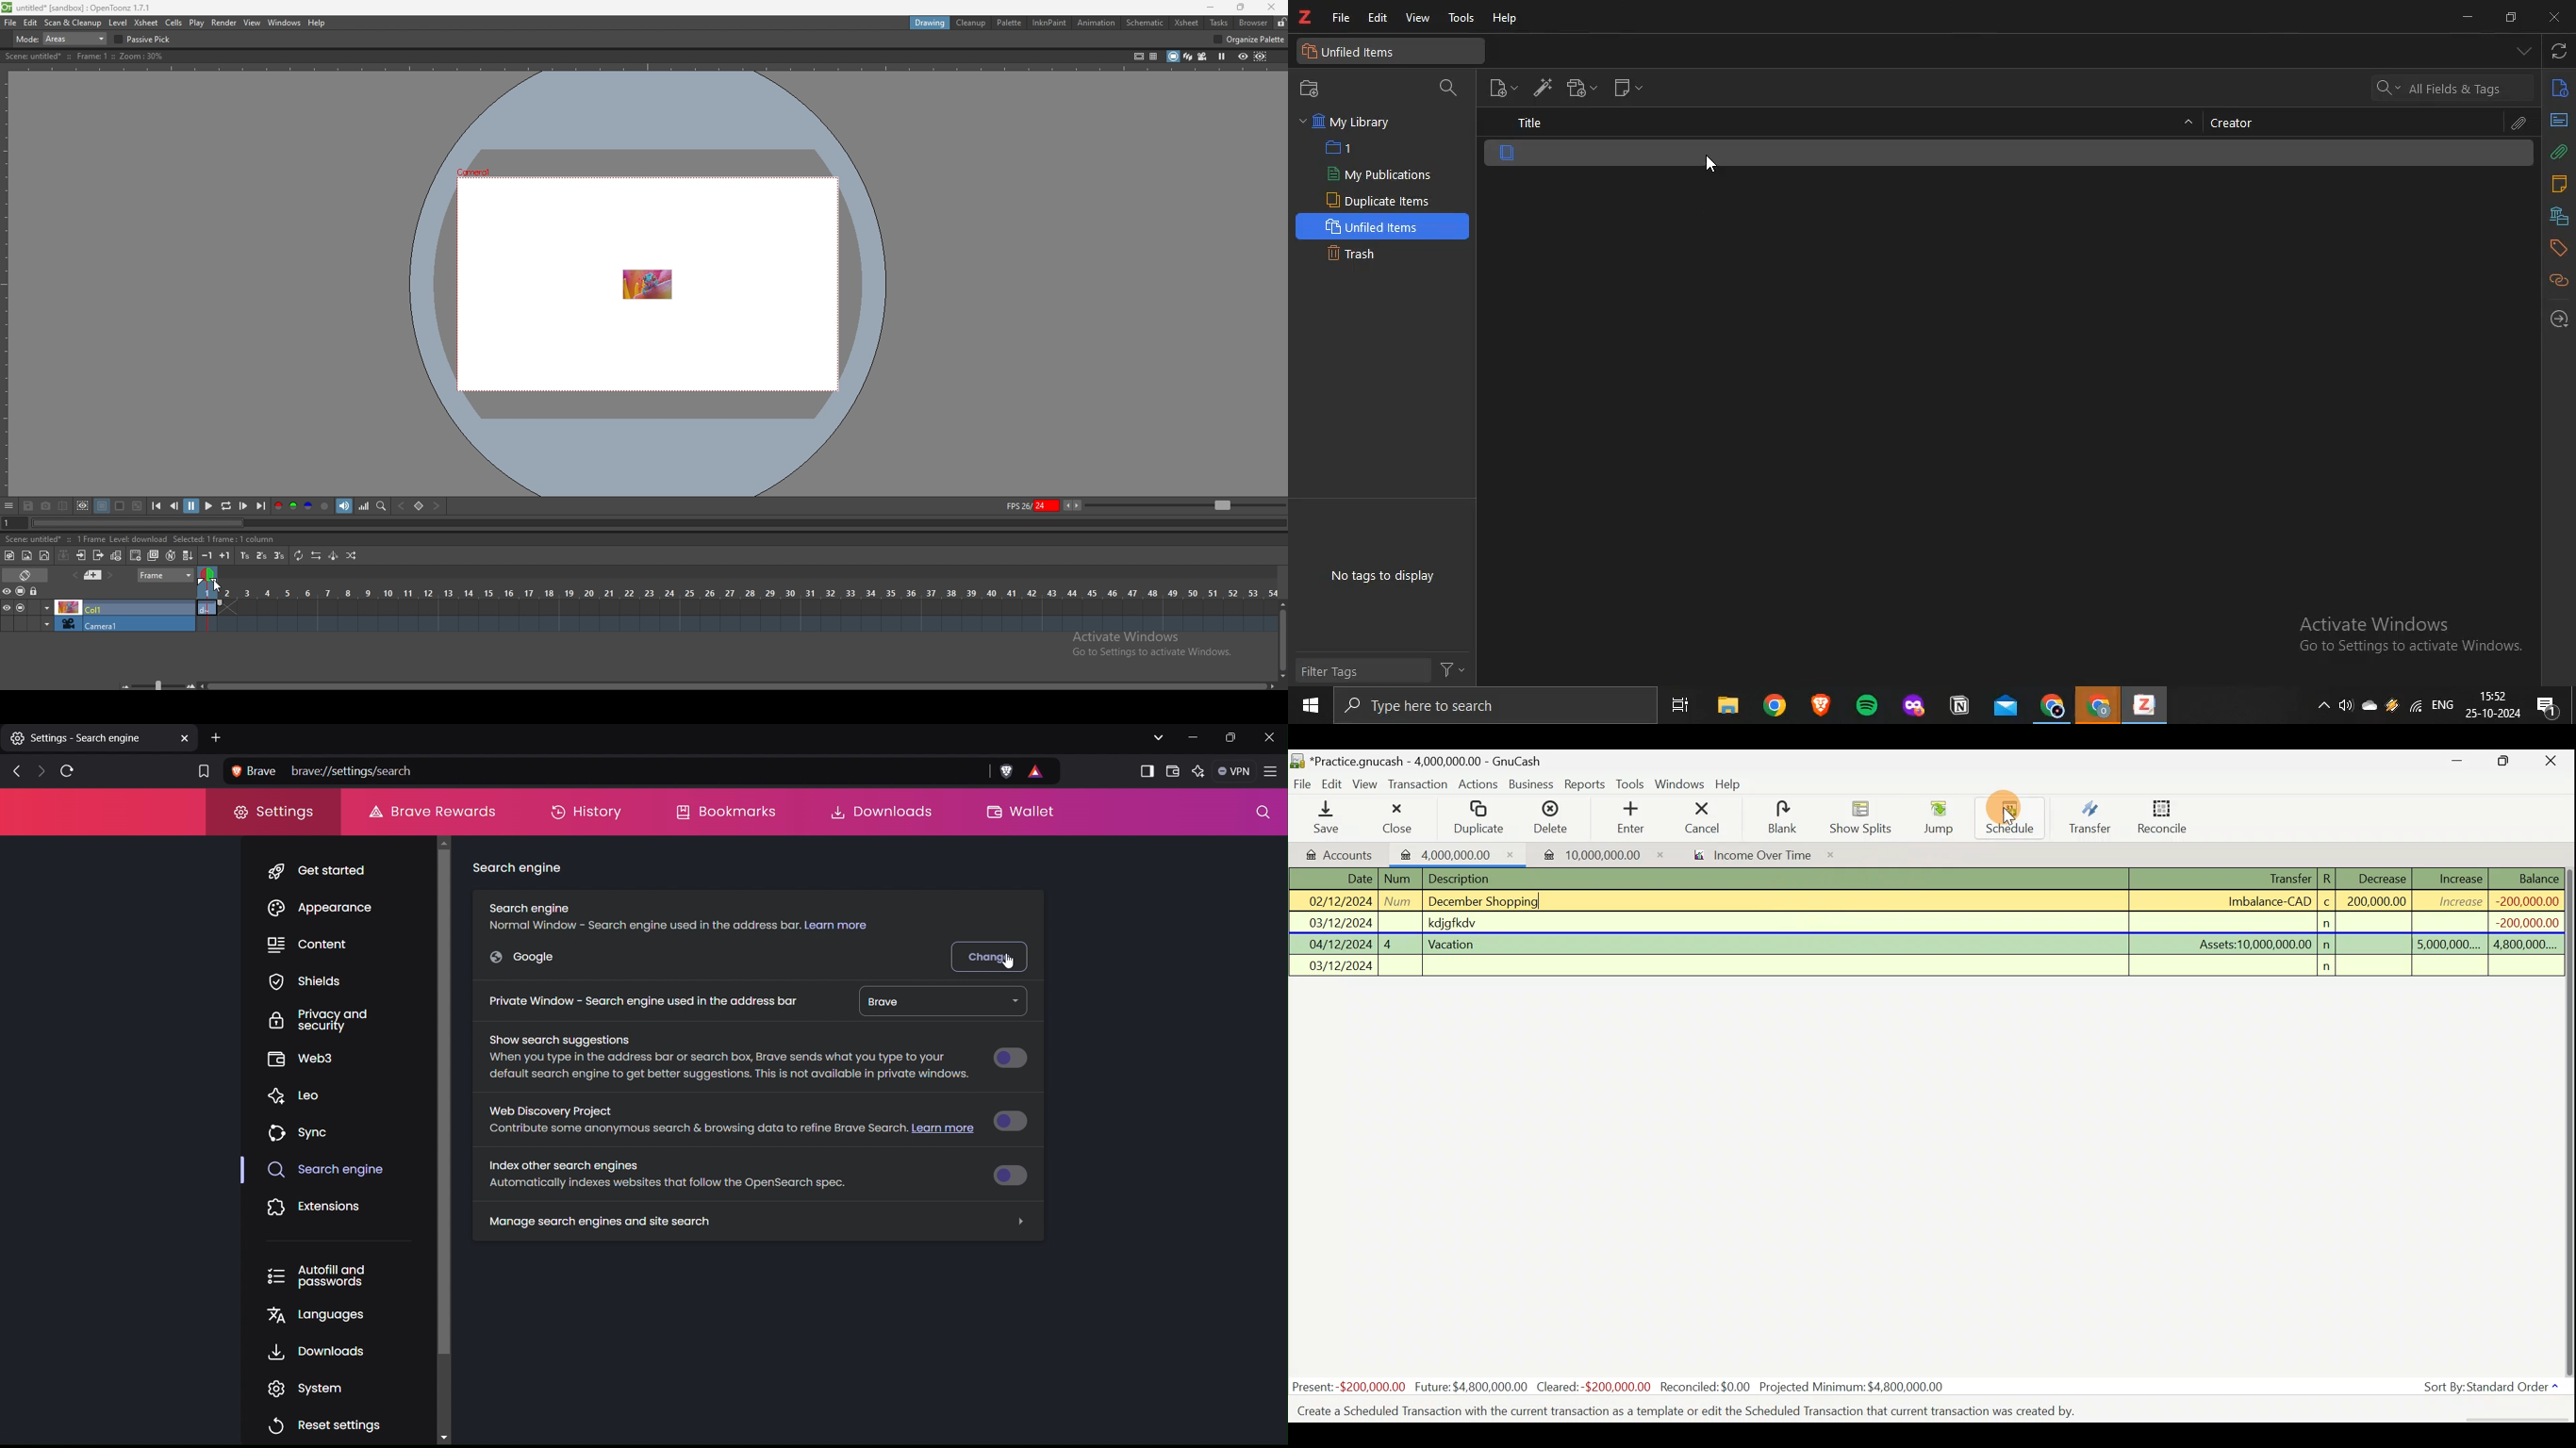 The width and height of the screenshot is (2576, 1456). I want to click on timeline, so click(737, 606).